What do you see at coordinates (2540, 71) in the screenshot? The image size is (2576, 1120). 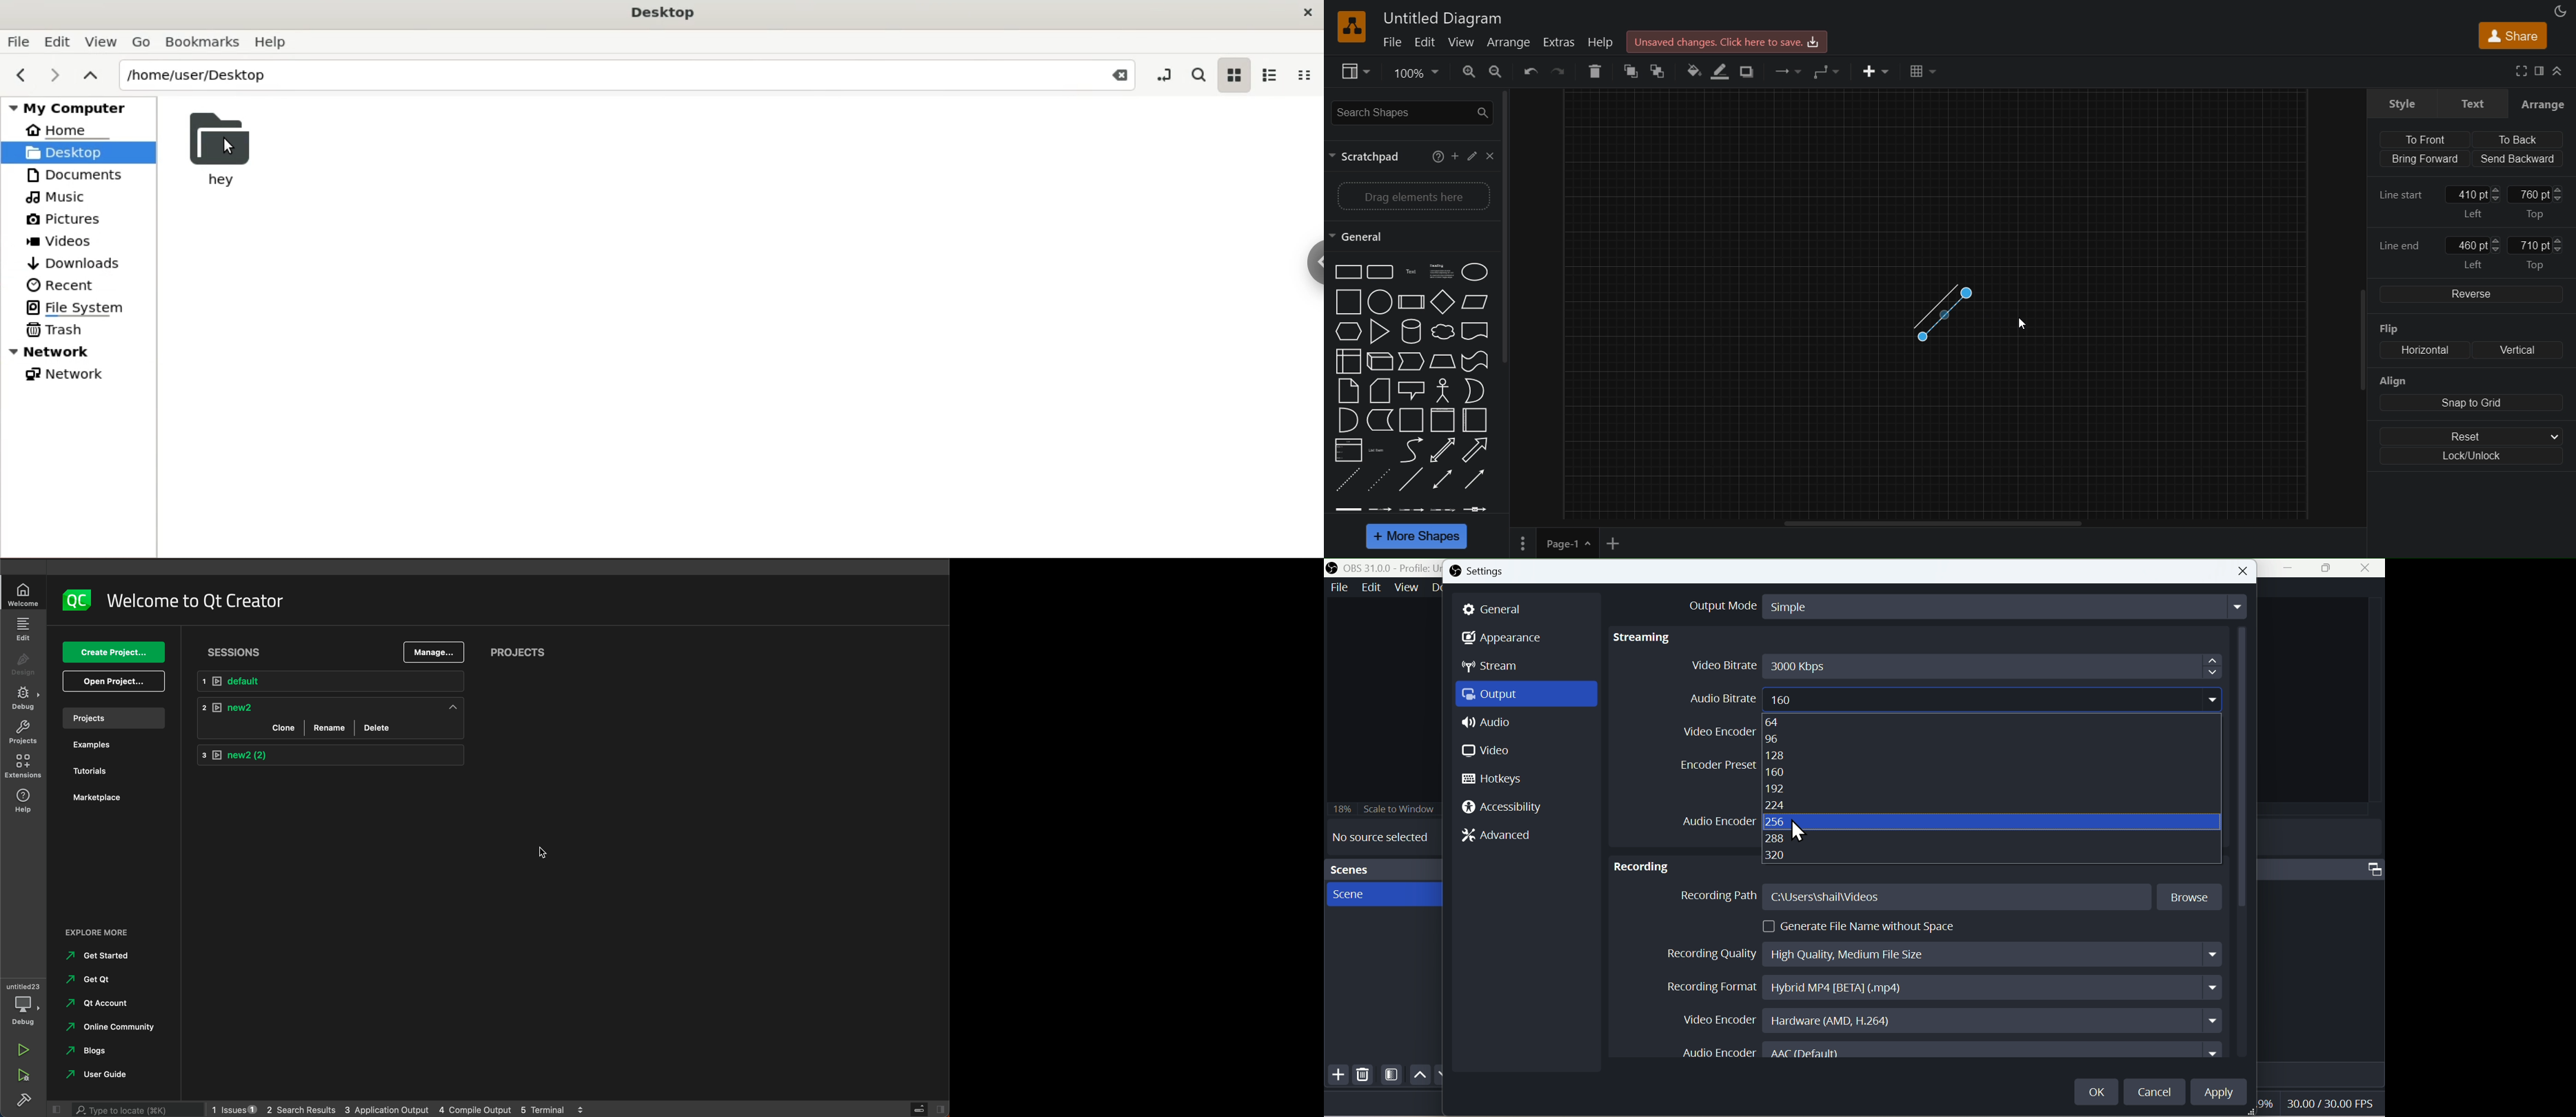 I see `format` at bounding box center [2540, 71].